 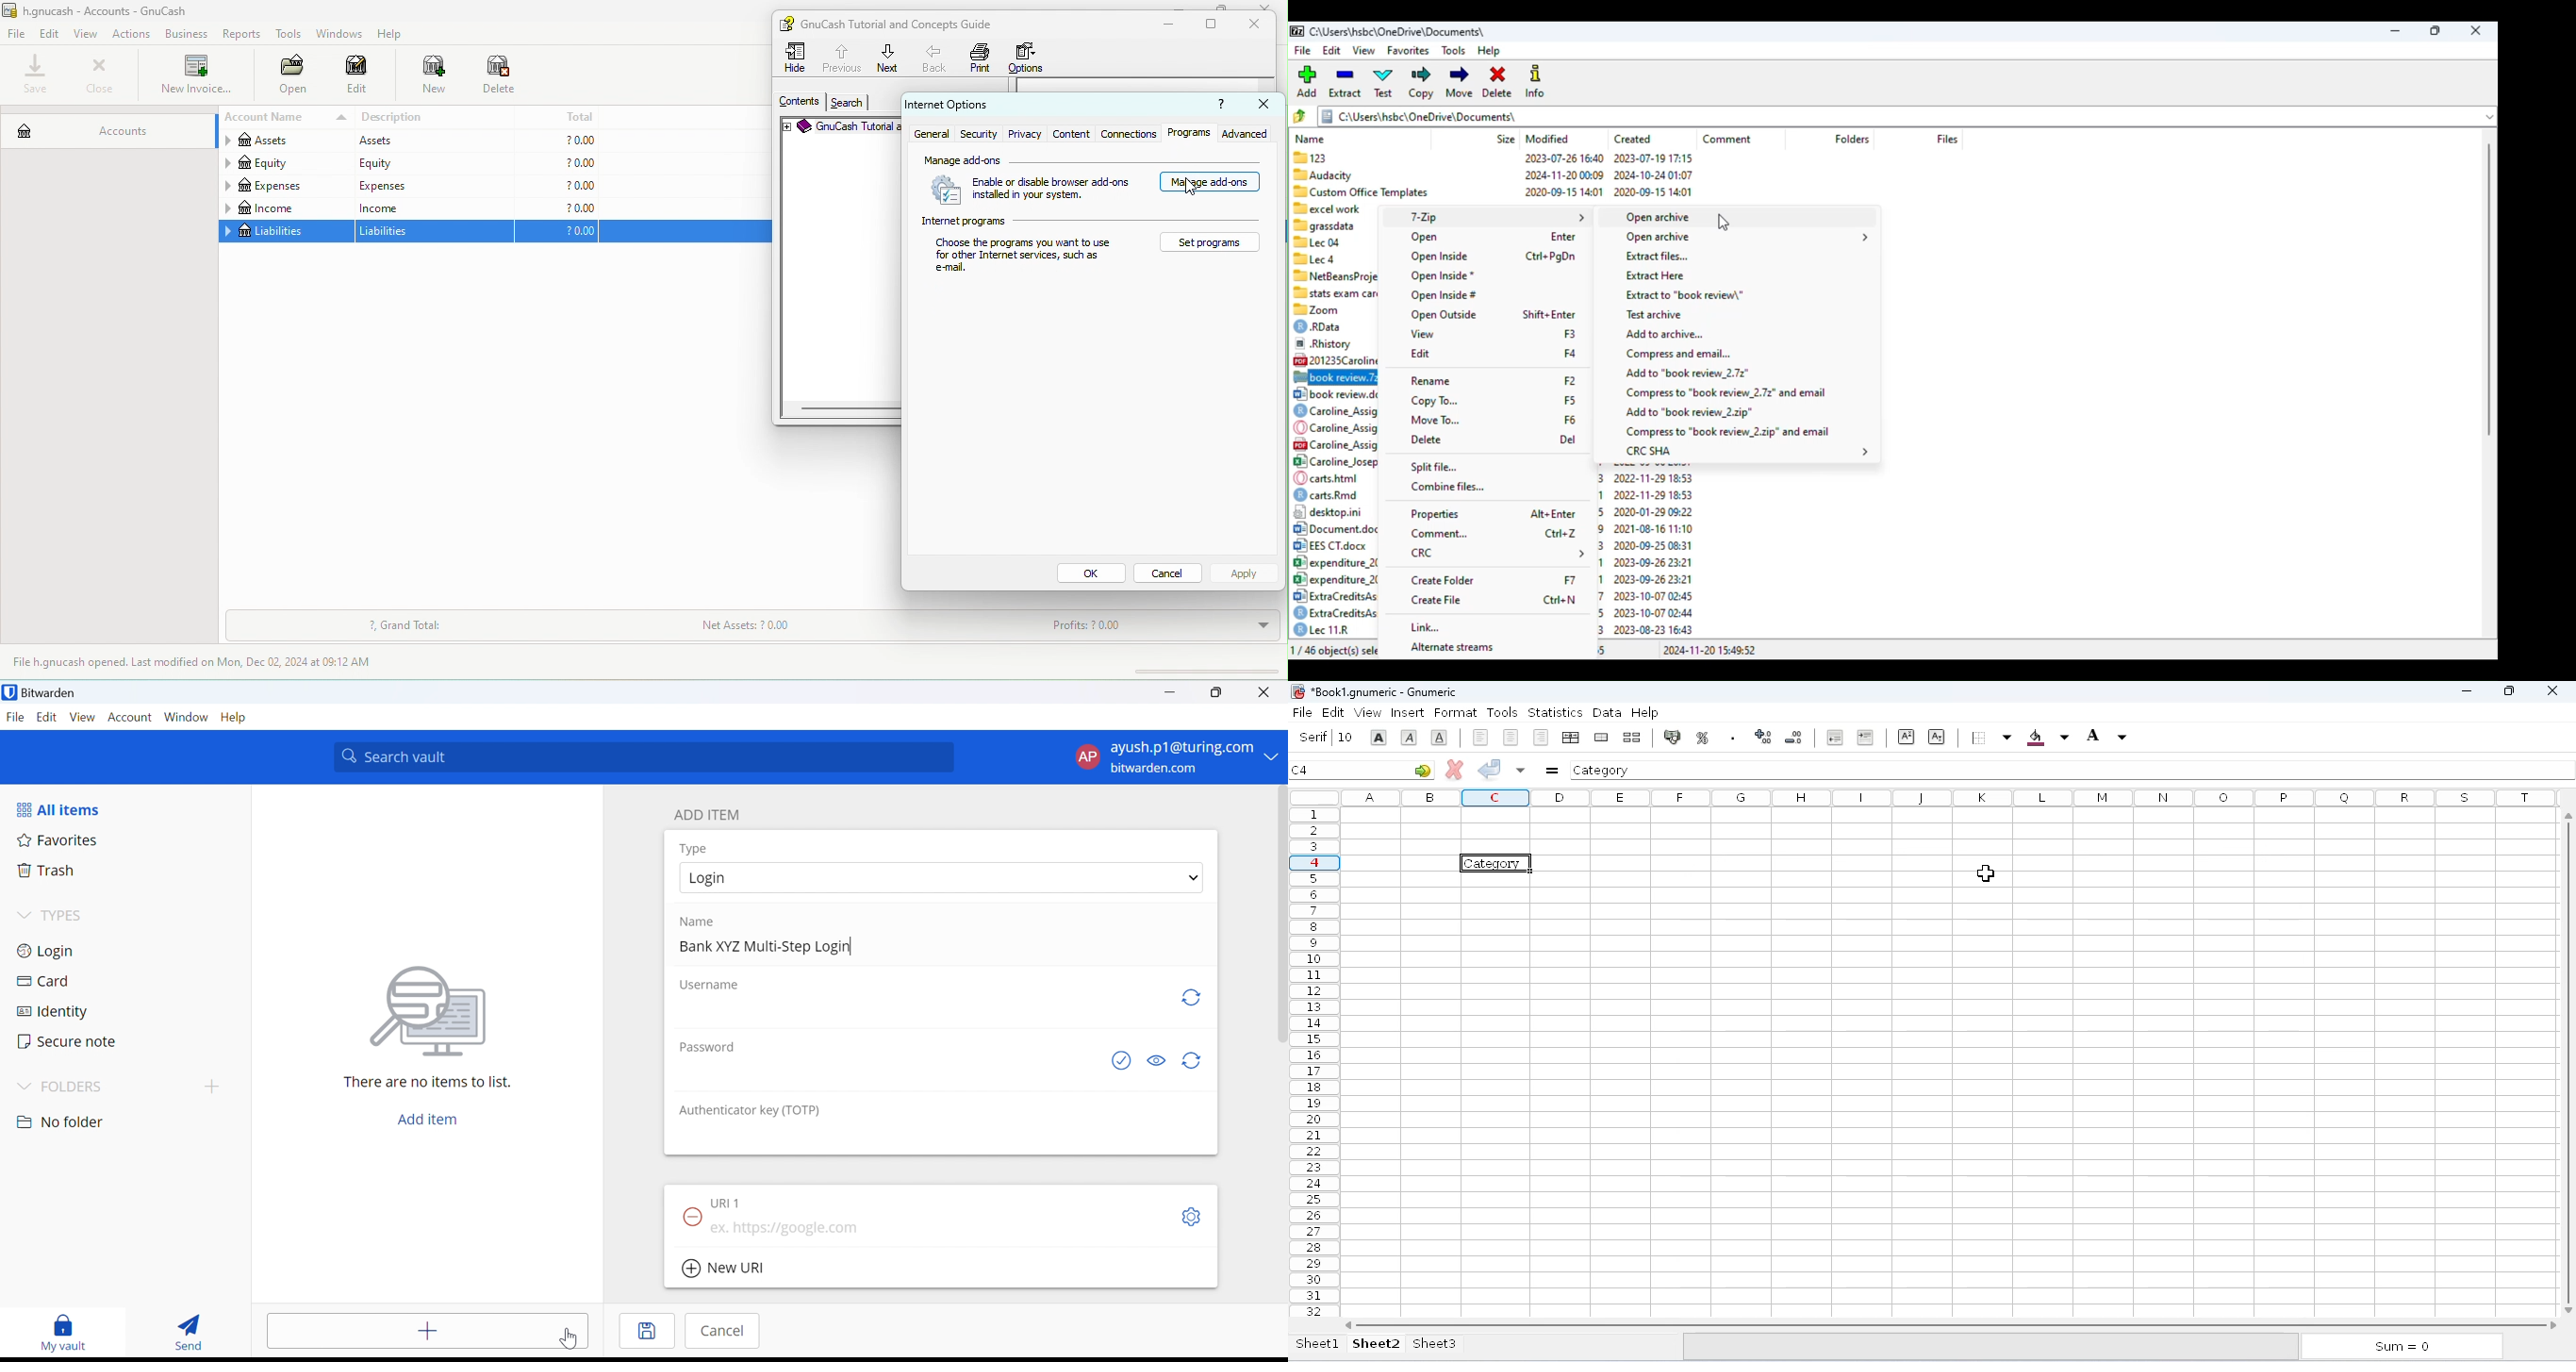 What do you see at coordinates (1727, 393) in the screenshot?
I see `compress to .7z file and email` at bounding box center [1727, 393].